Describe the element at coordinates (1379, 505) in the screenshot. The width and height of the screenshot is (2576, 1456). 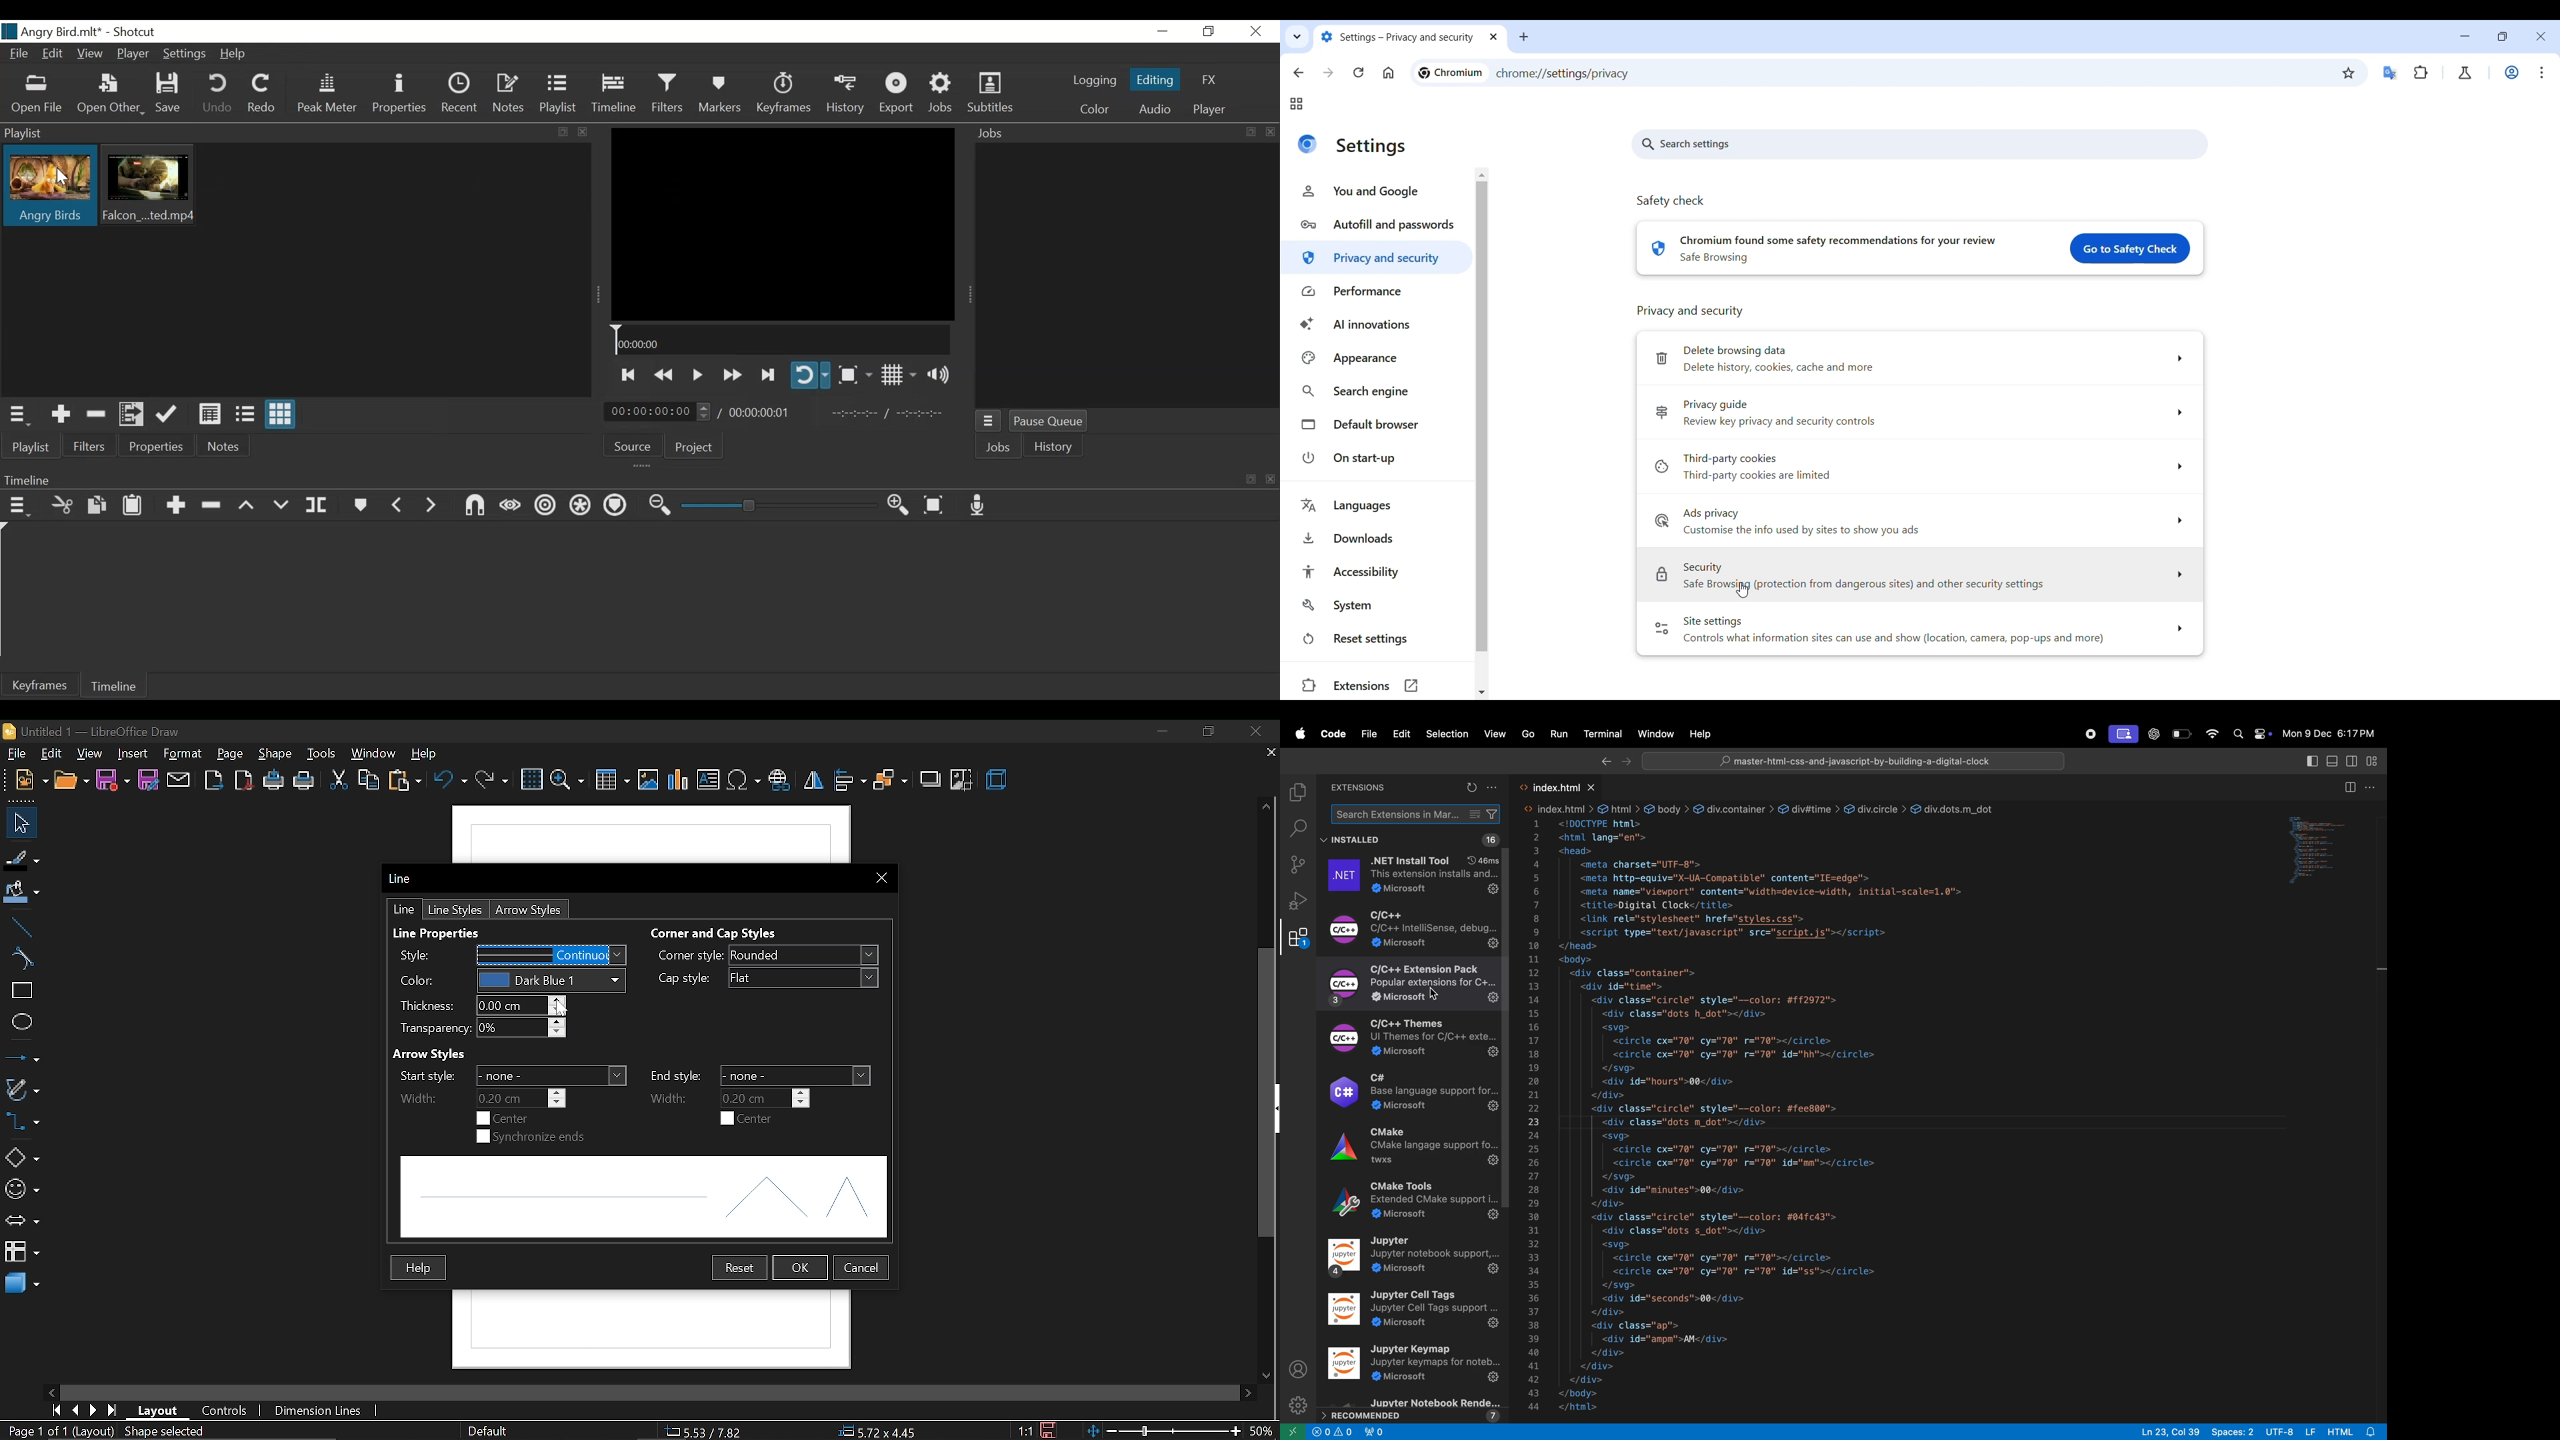
I see `Languages` at that location.